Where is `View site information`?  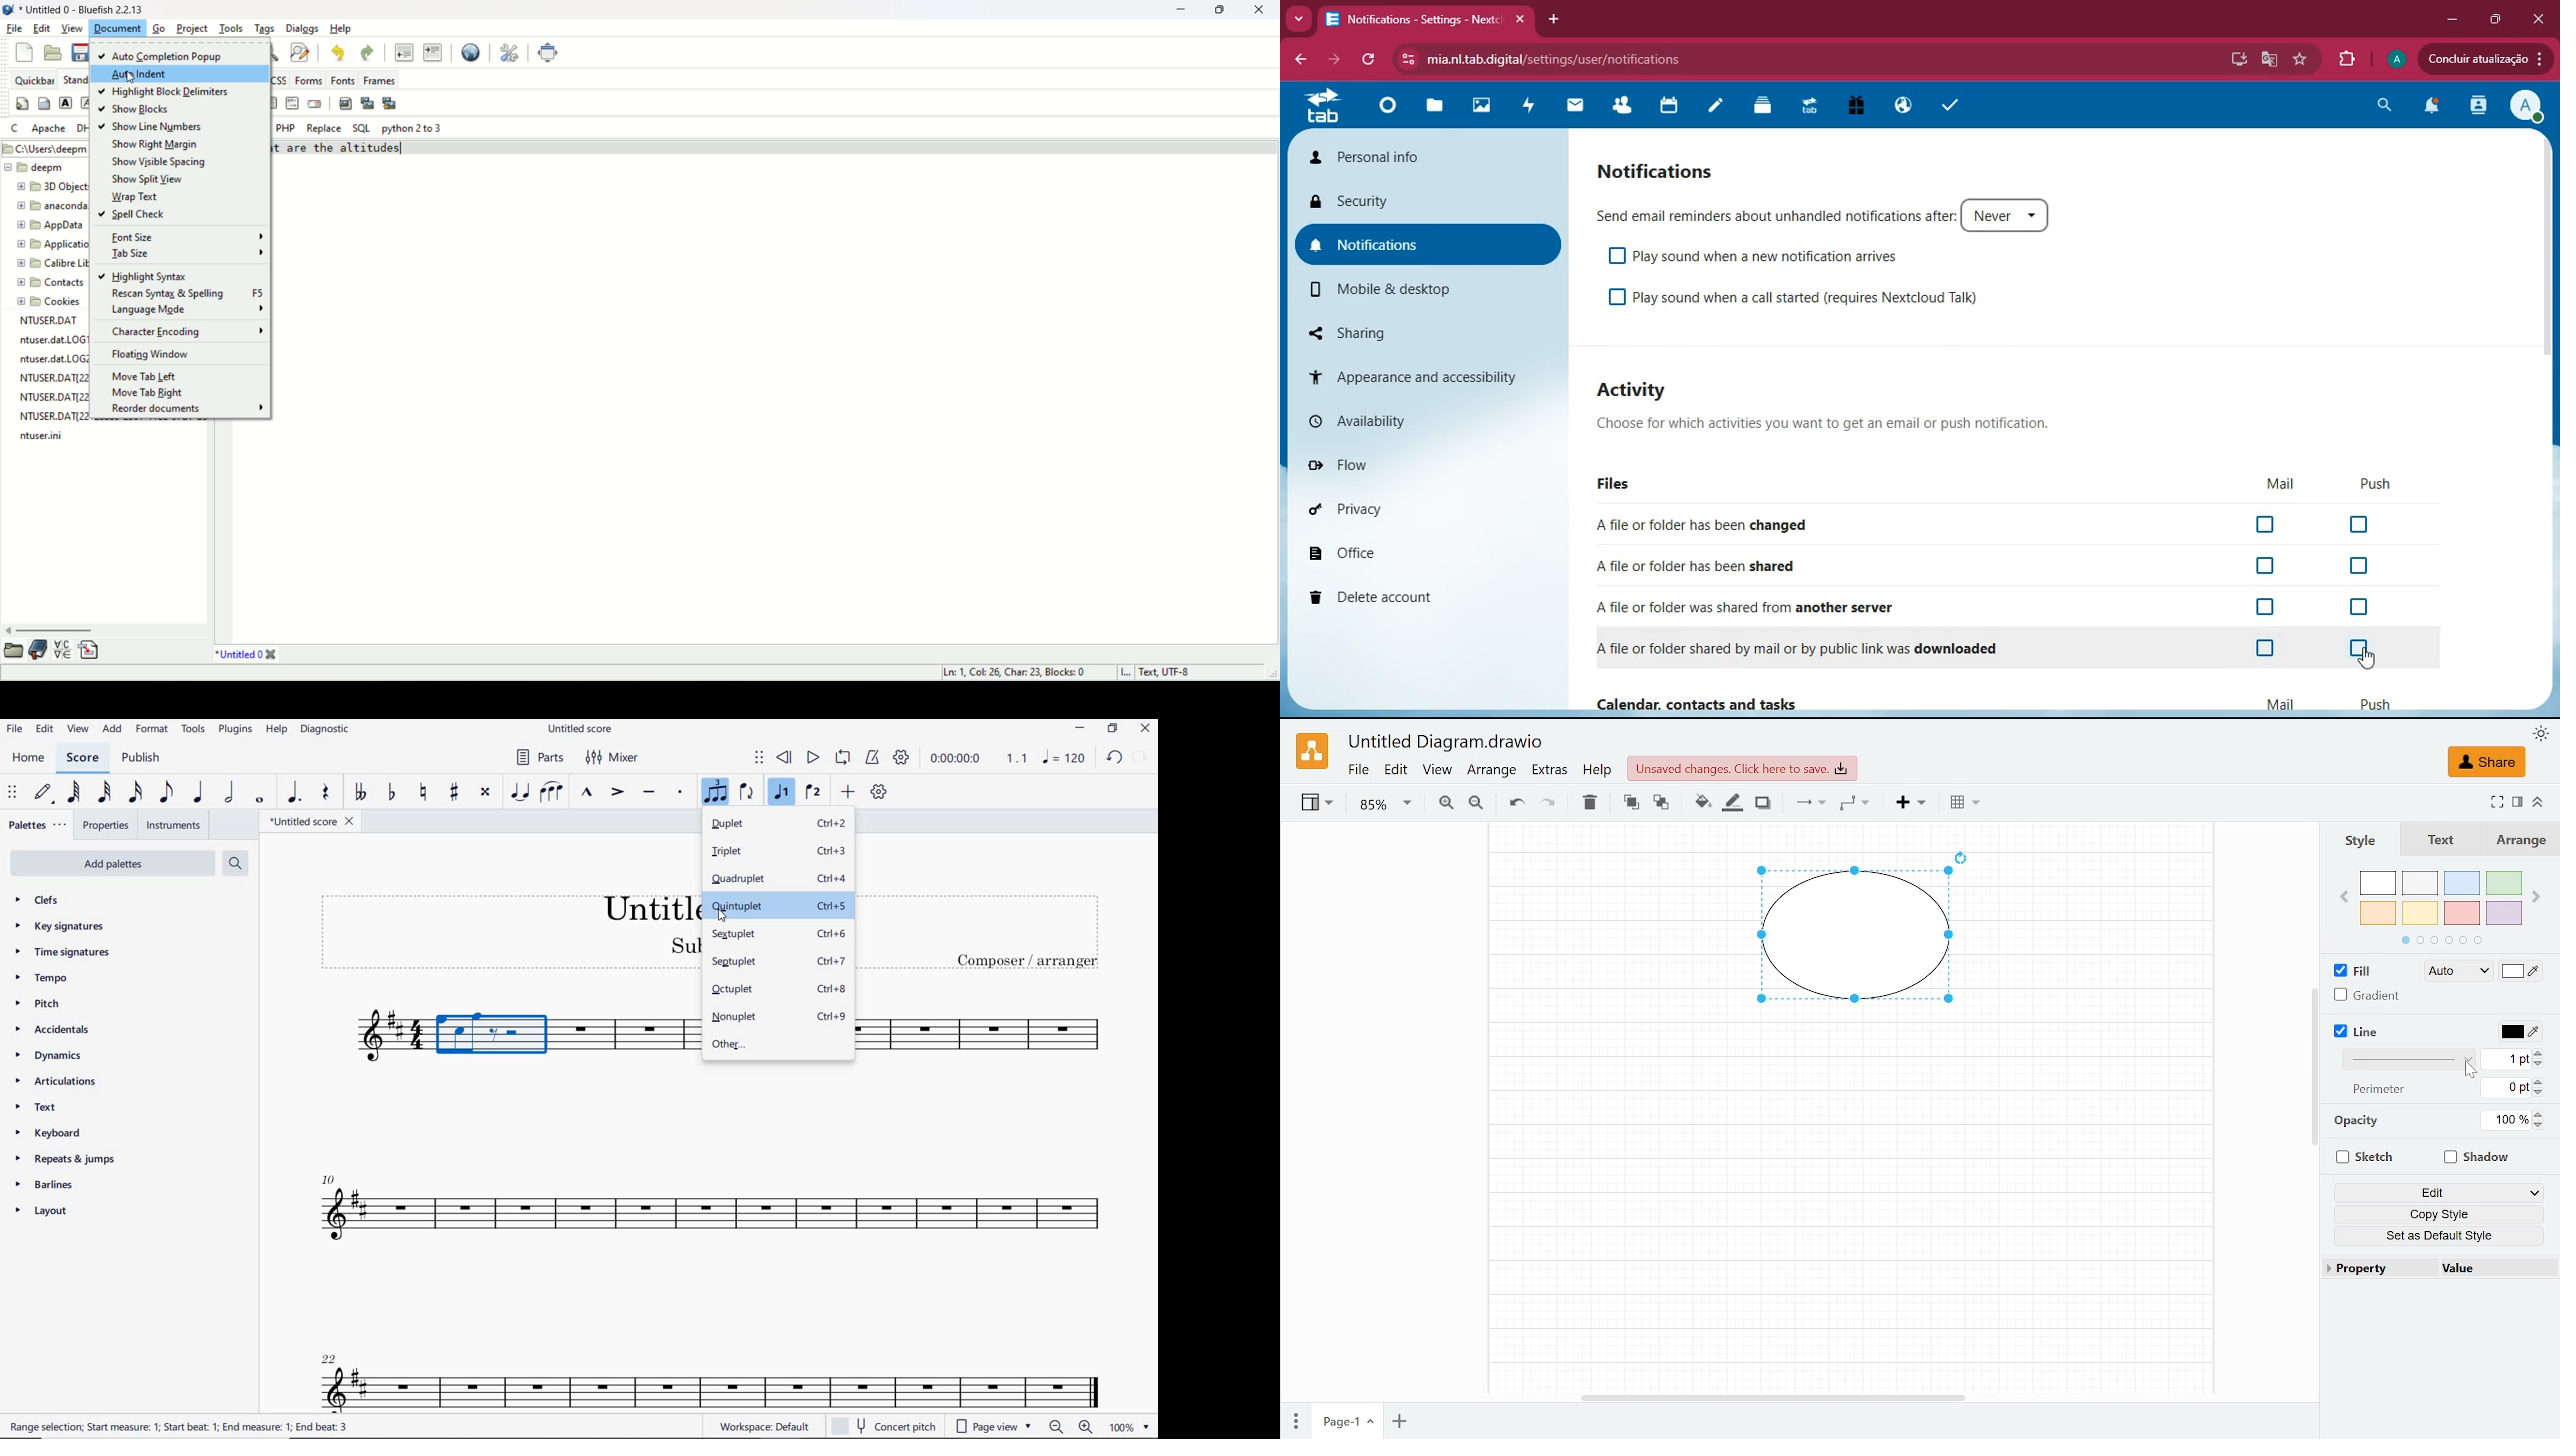 View site information is located at coordinates (1410, 60).